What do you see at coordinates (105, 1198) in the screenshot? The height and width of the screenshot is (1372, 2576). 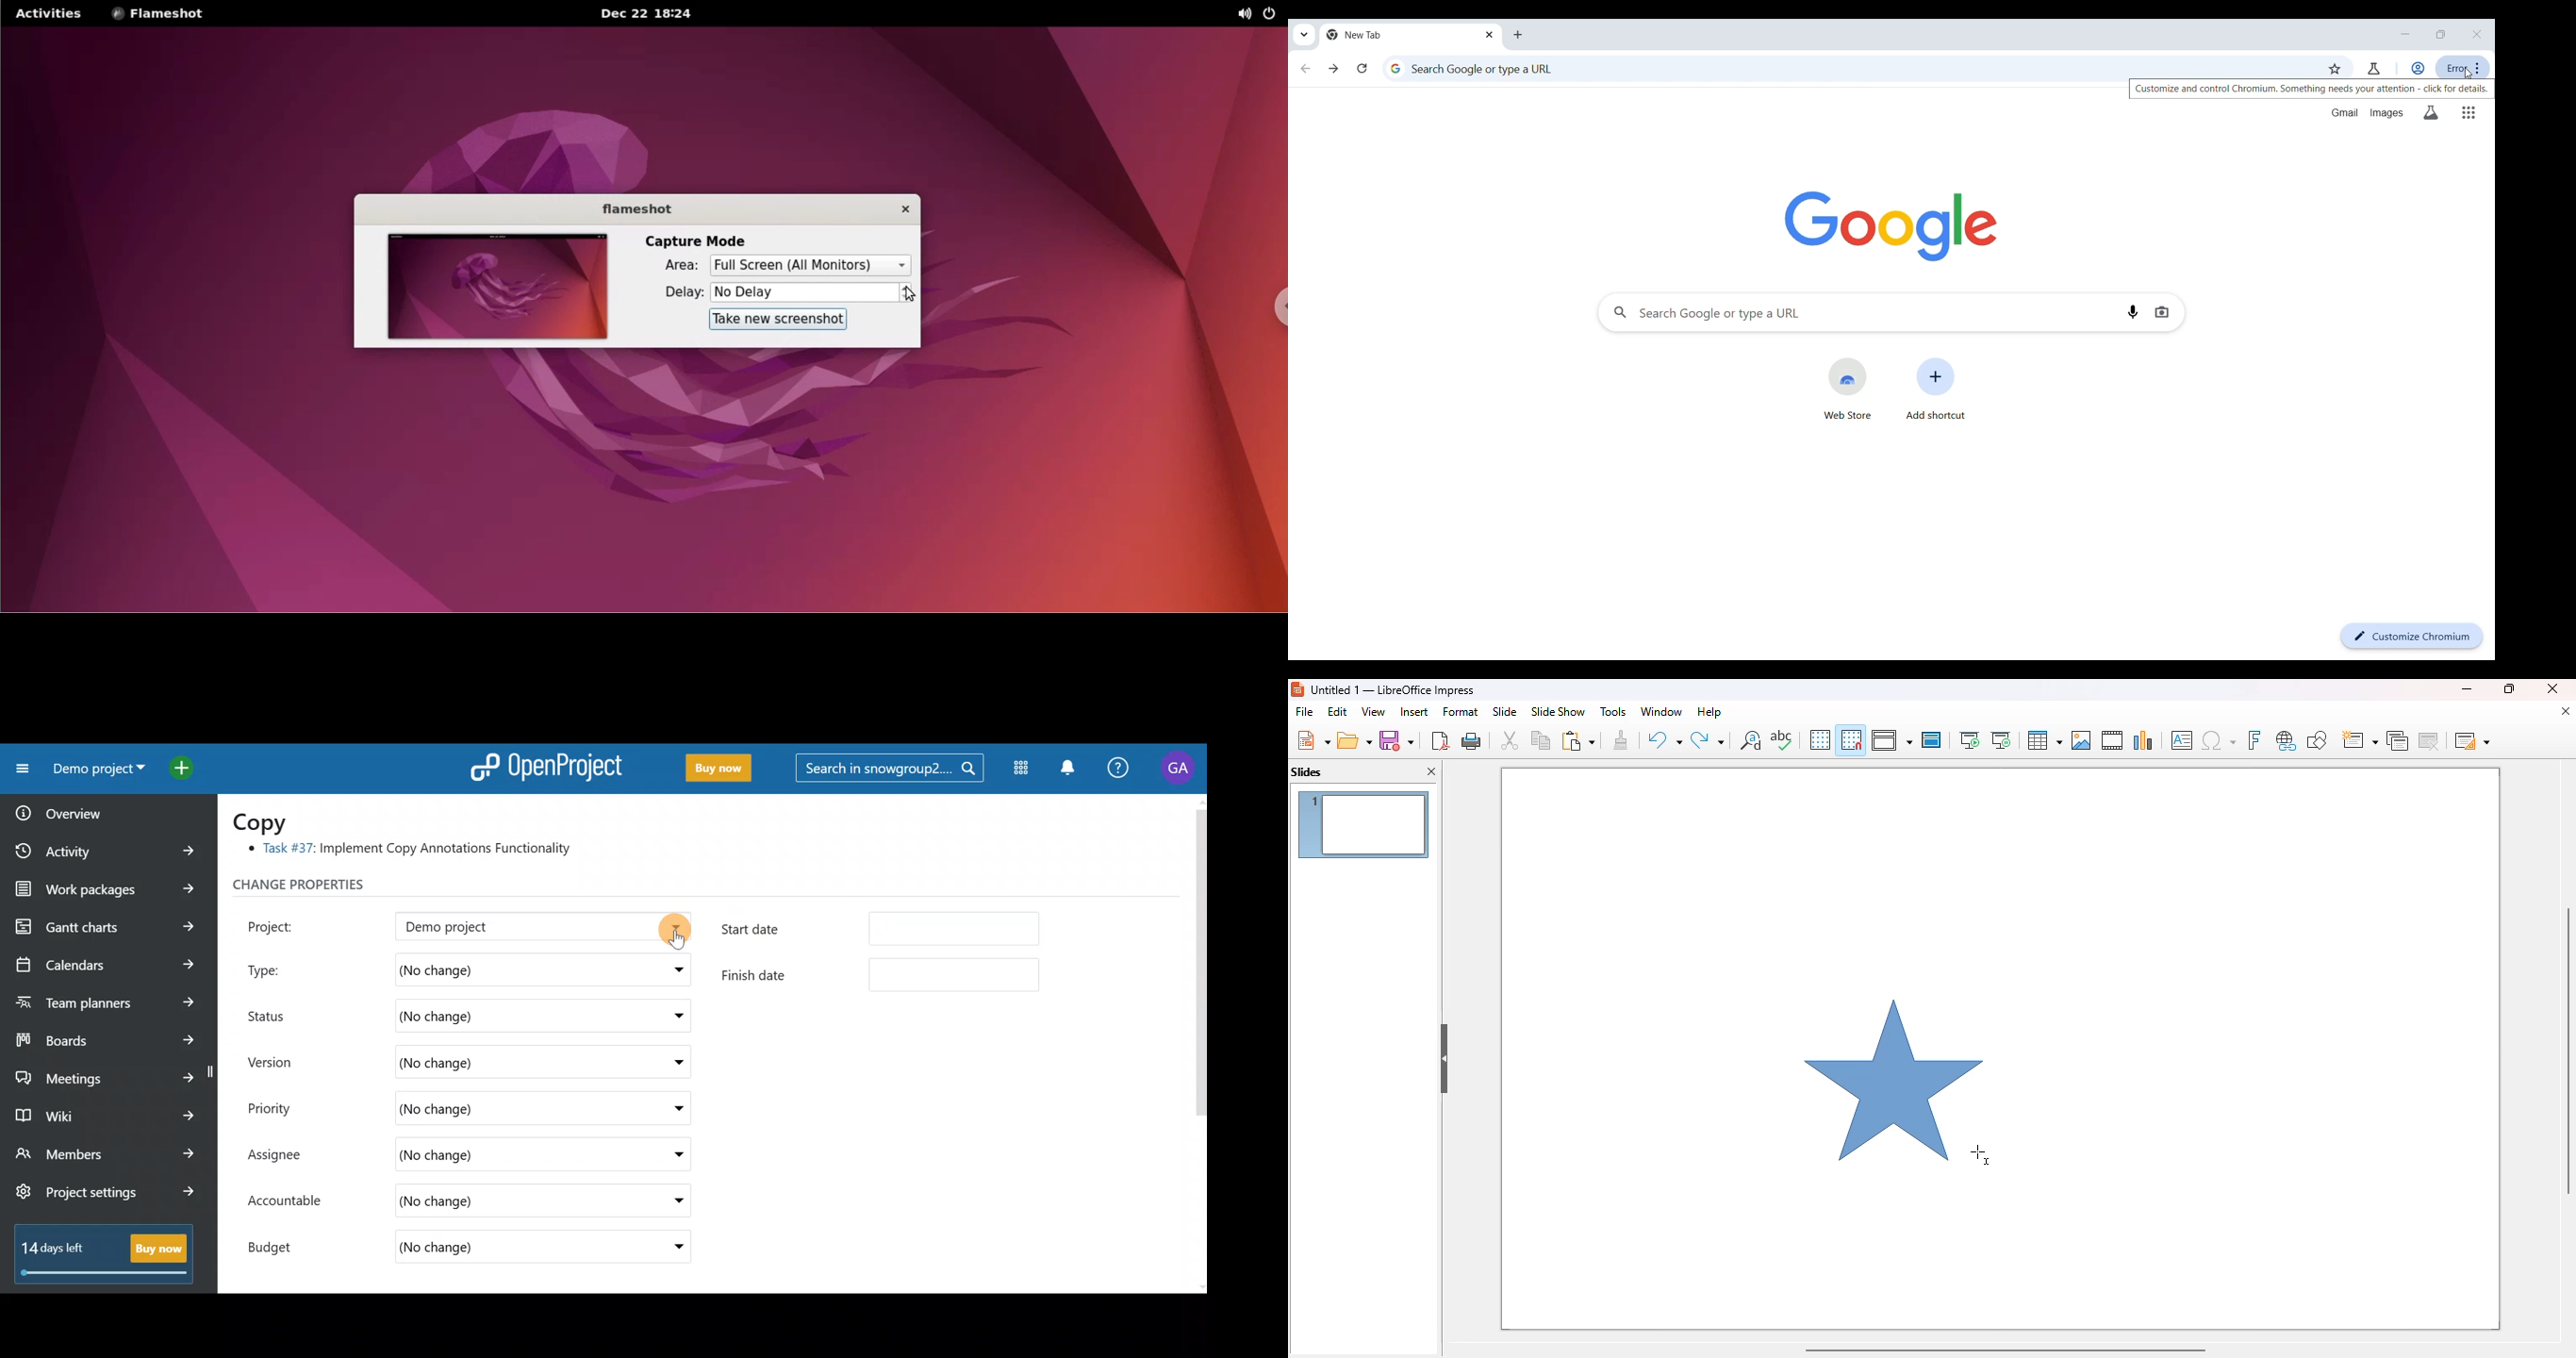 I see `Project settings` at bounding box center [105, 1198].